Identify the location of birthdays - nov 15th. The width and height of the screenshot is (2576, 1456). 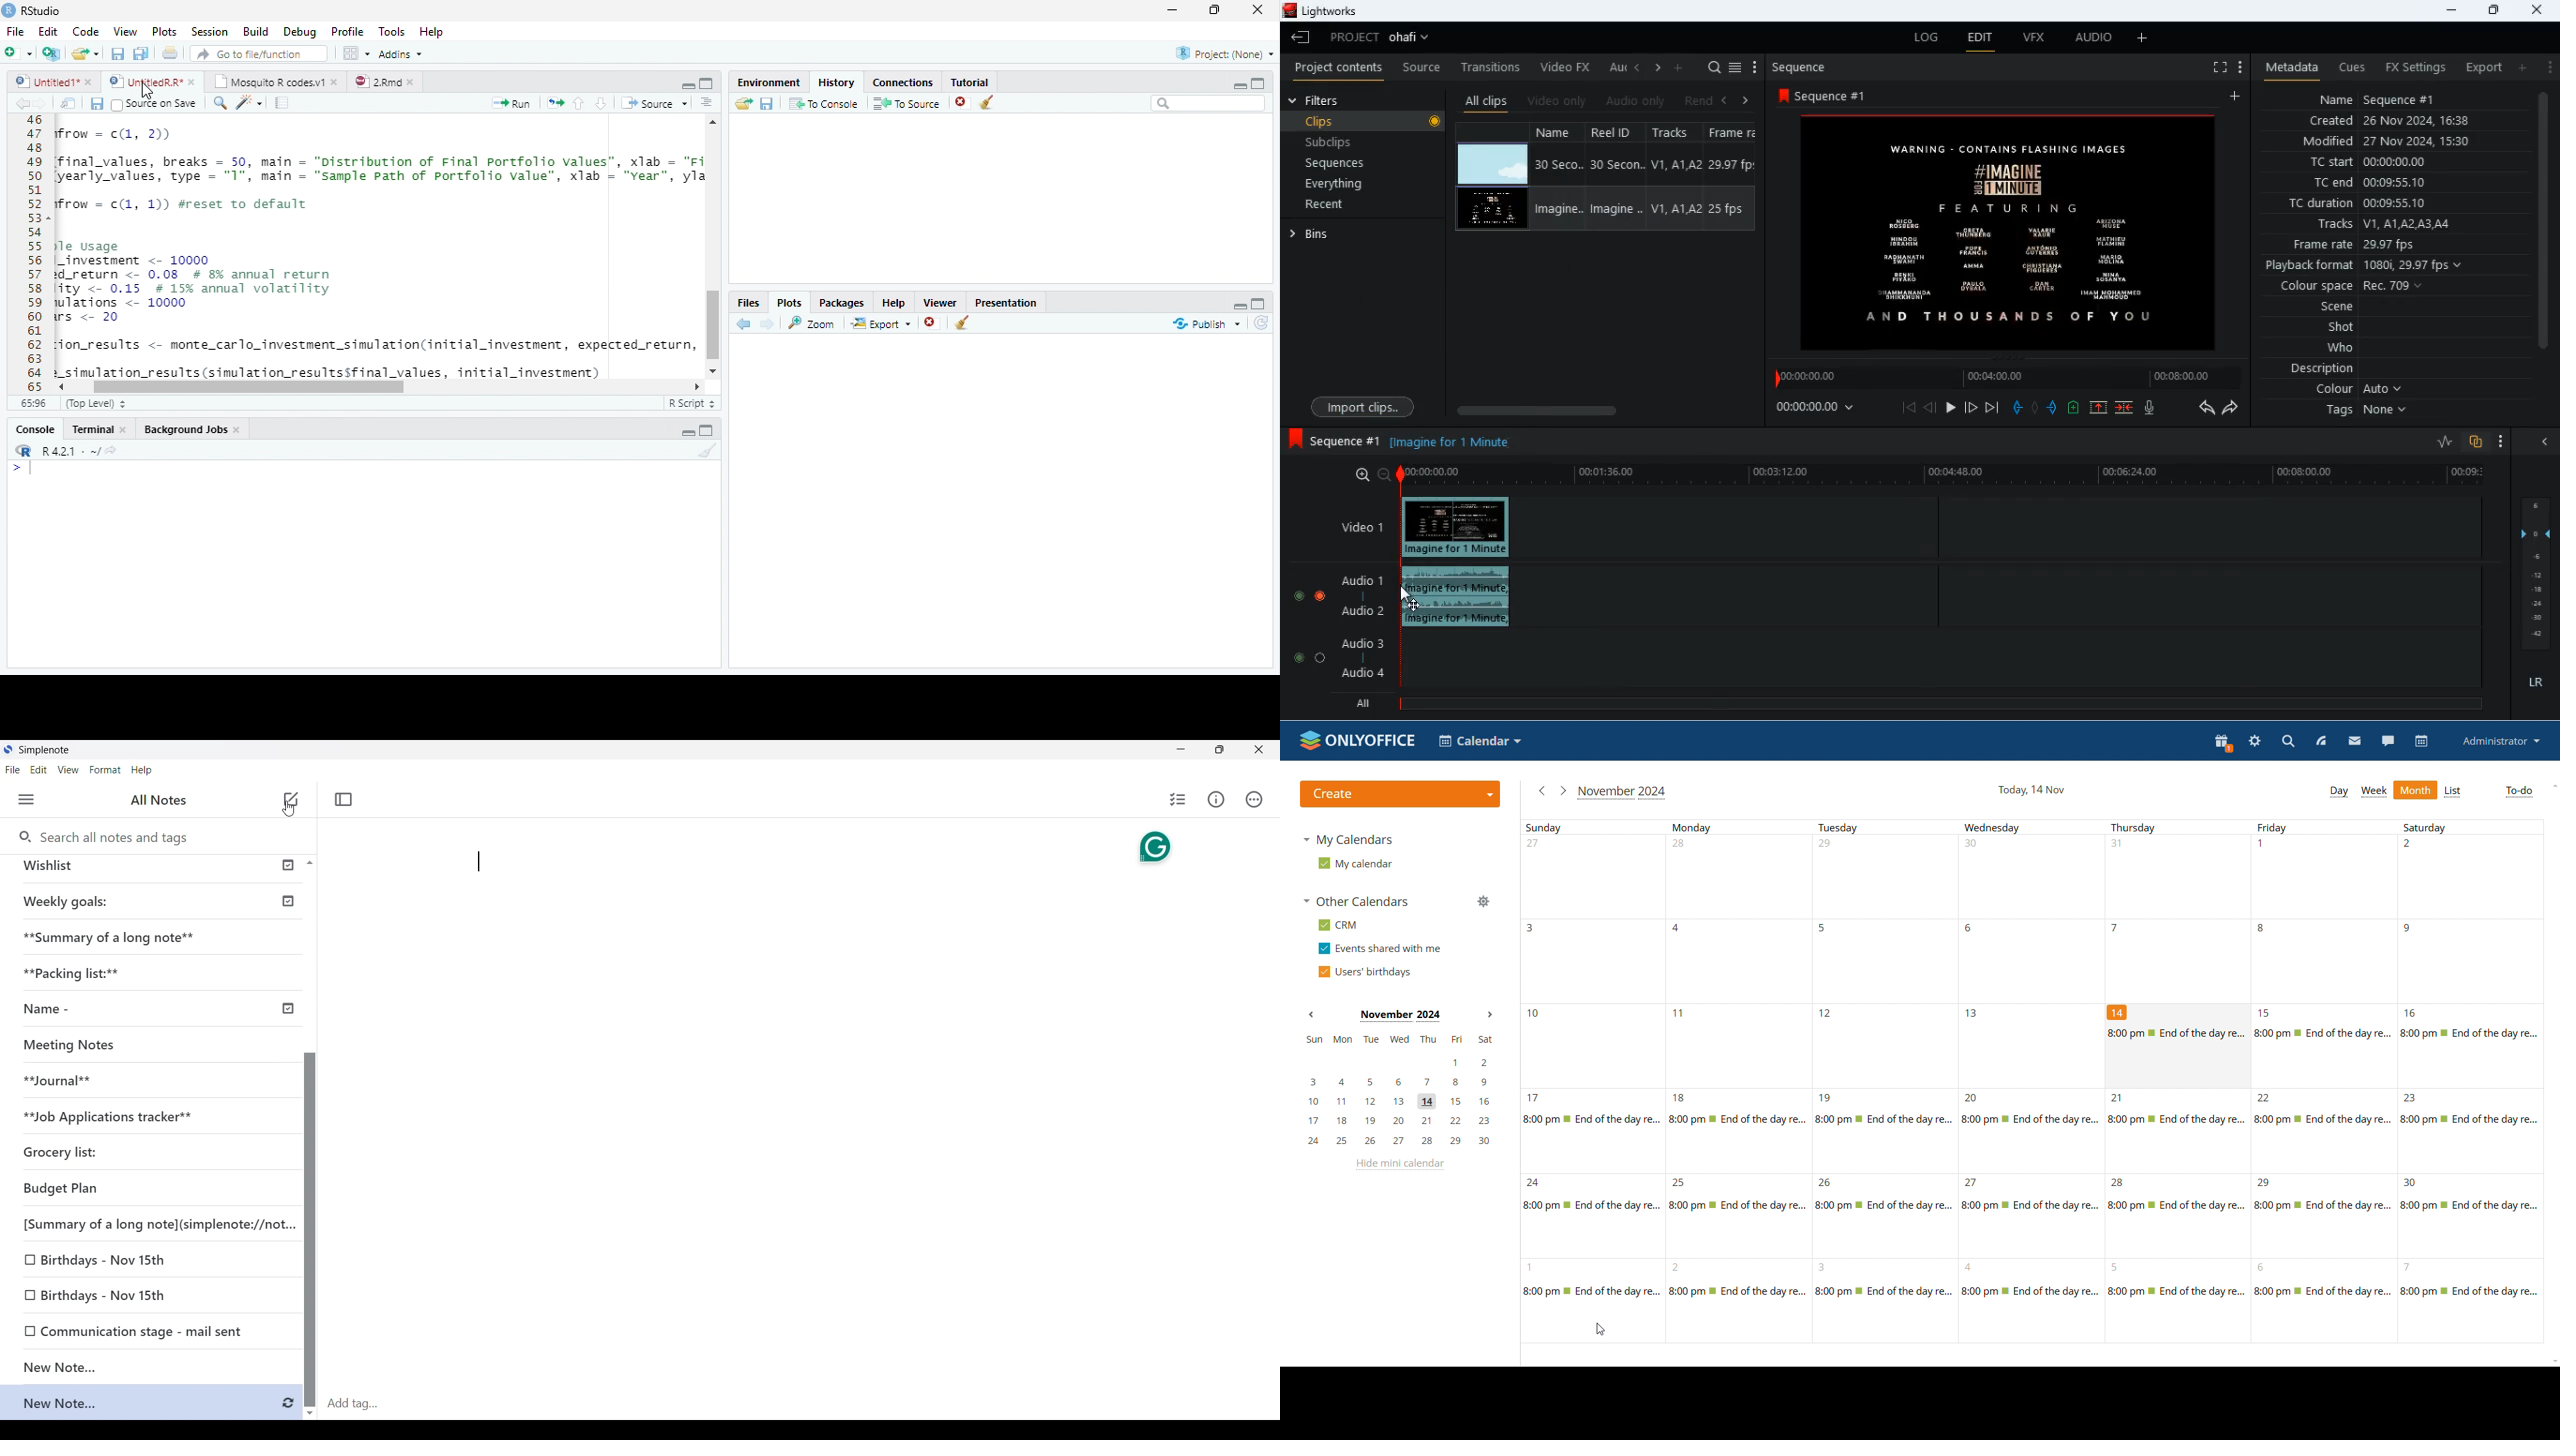
(107, 1295).